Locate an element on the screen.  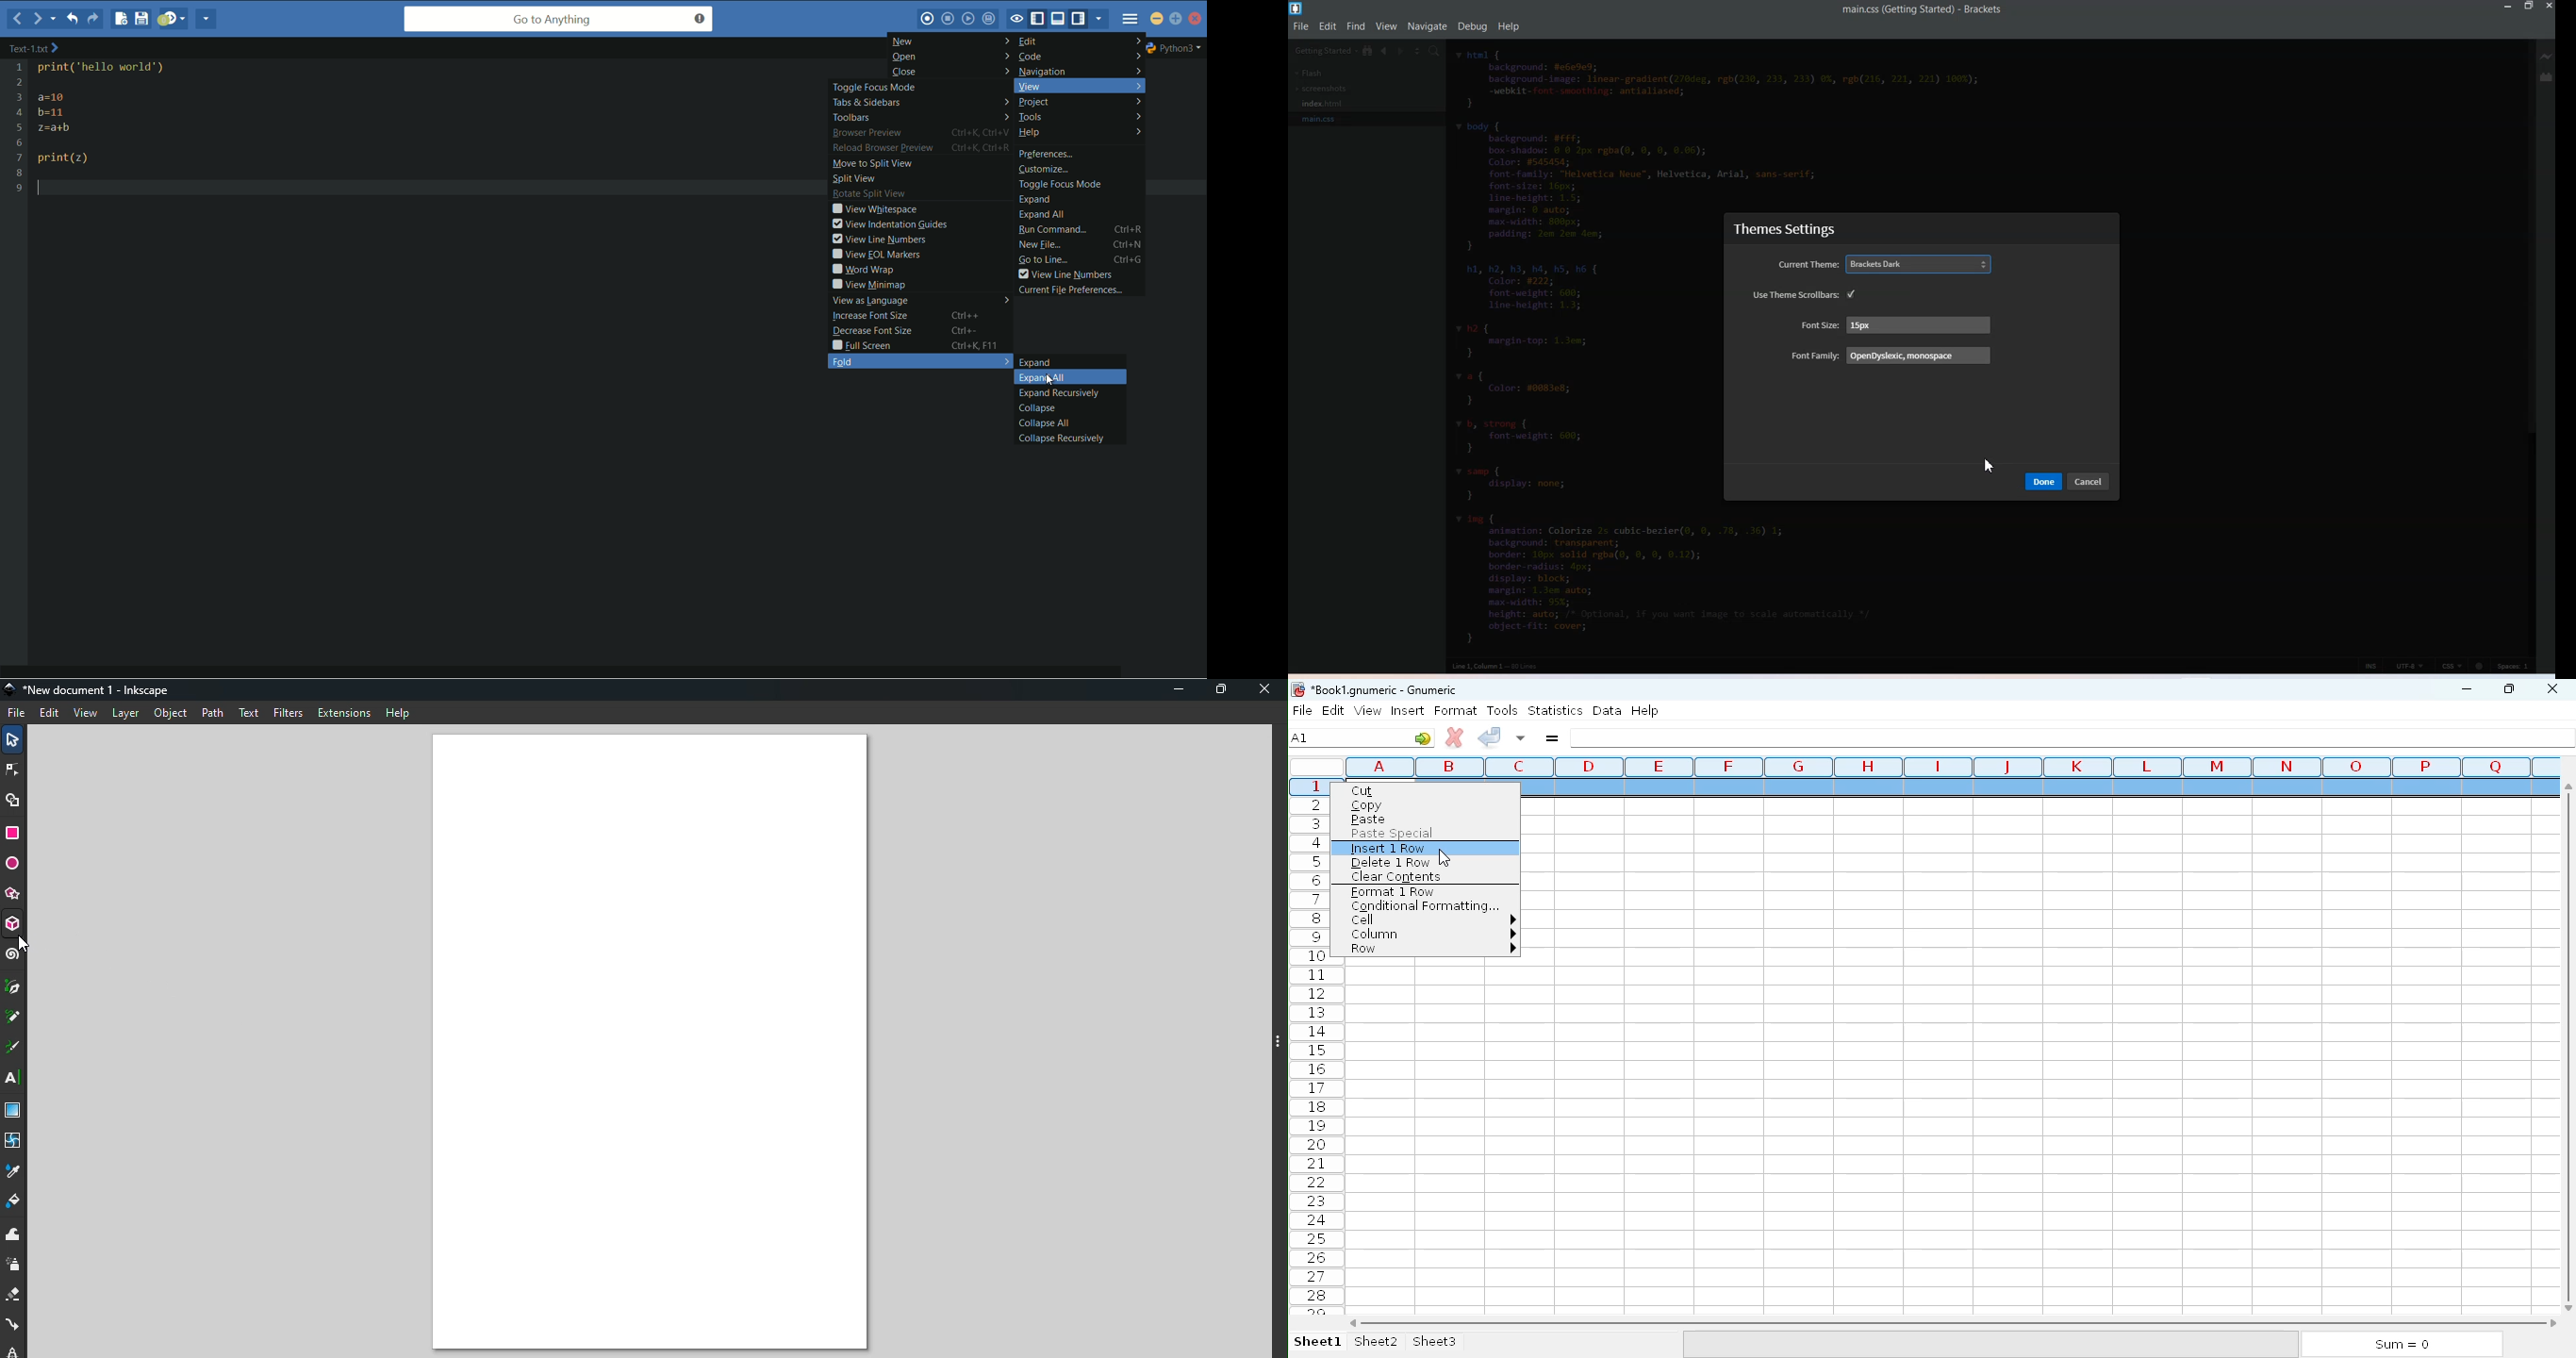
Current theme is located at coordinates (1805, 264).